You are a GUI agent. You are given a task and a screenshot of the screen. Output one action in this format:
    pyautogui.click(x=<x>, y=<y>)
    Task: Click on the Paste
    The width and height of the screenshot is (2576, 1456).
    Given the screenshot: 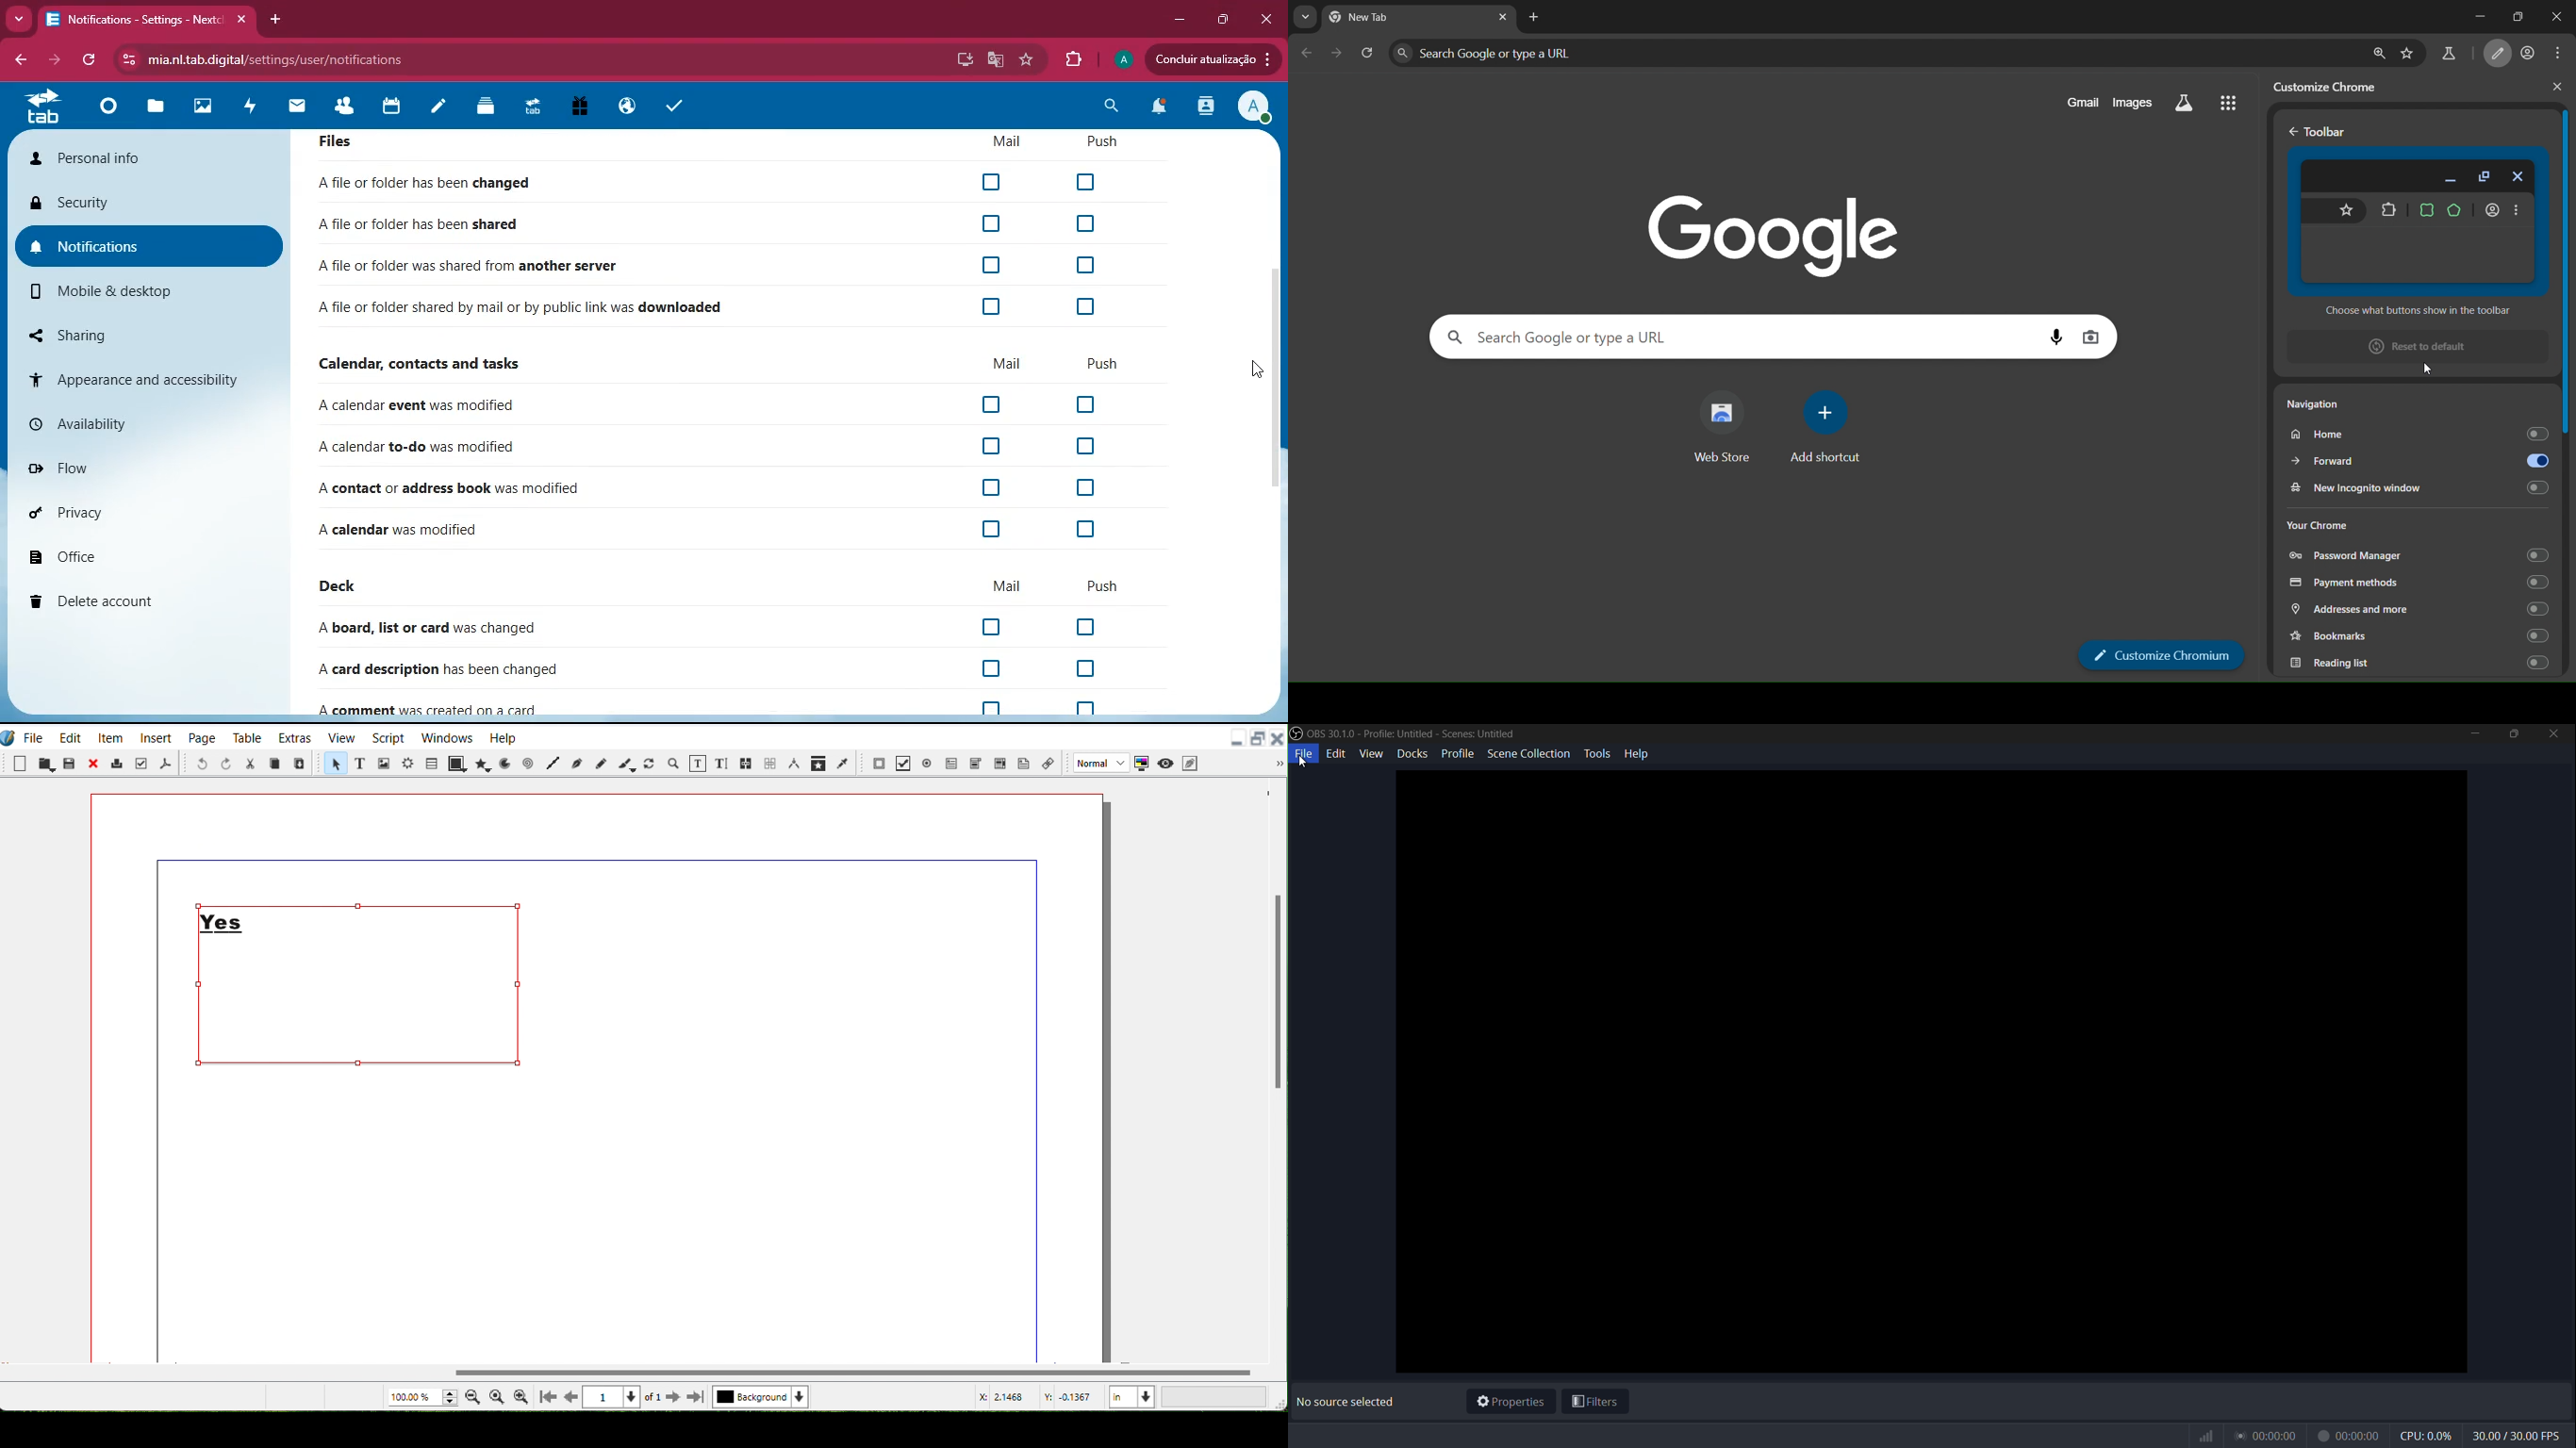 What is the action you would take?
    pyautogui.click(x=300, y=763)
    